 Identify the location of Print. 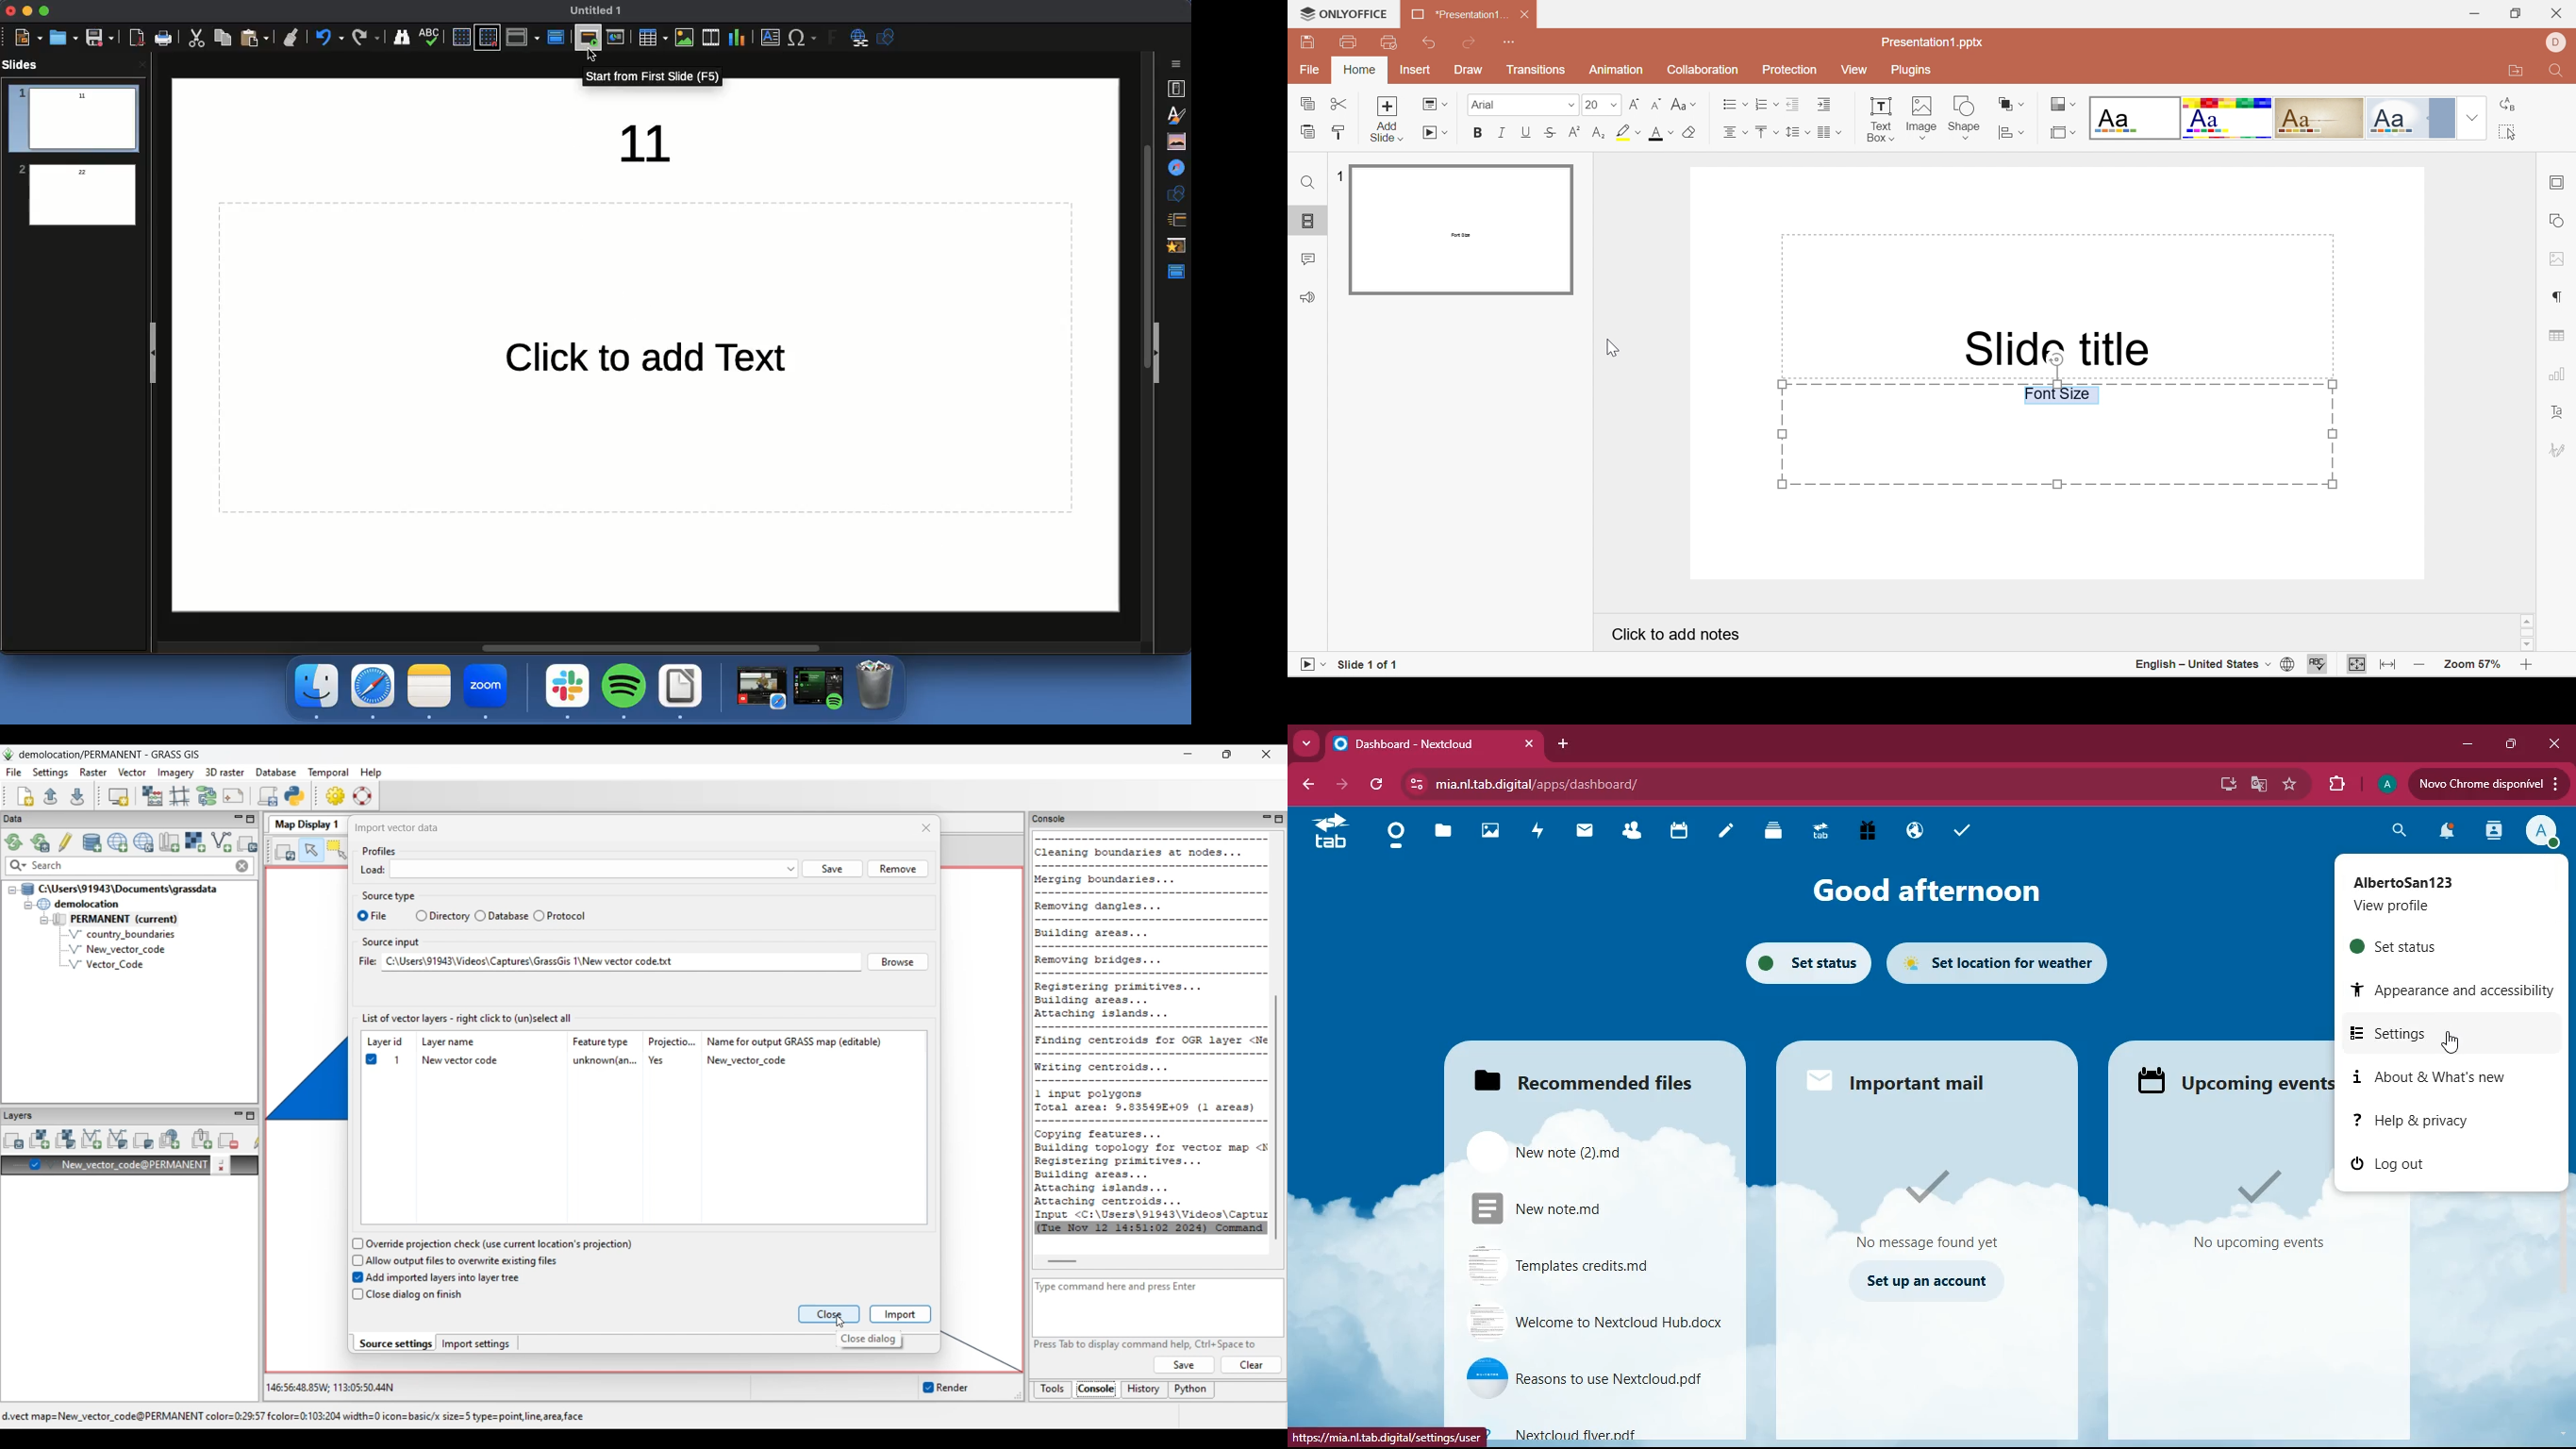
(165, 39).